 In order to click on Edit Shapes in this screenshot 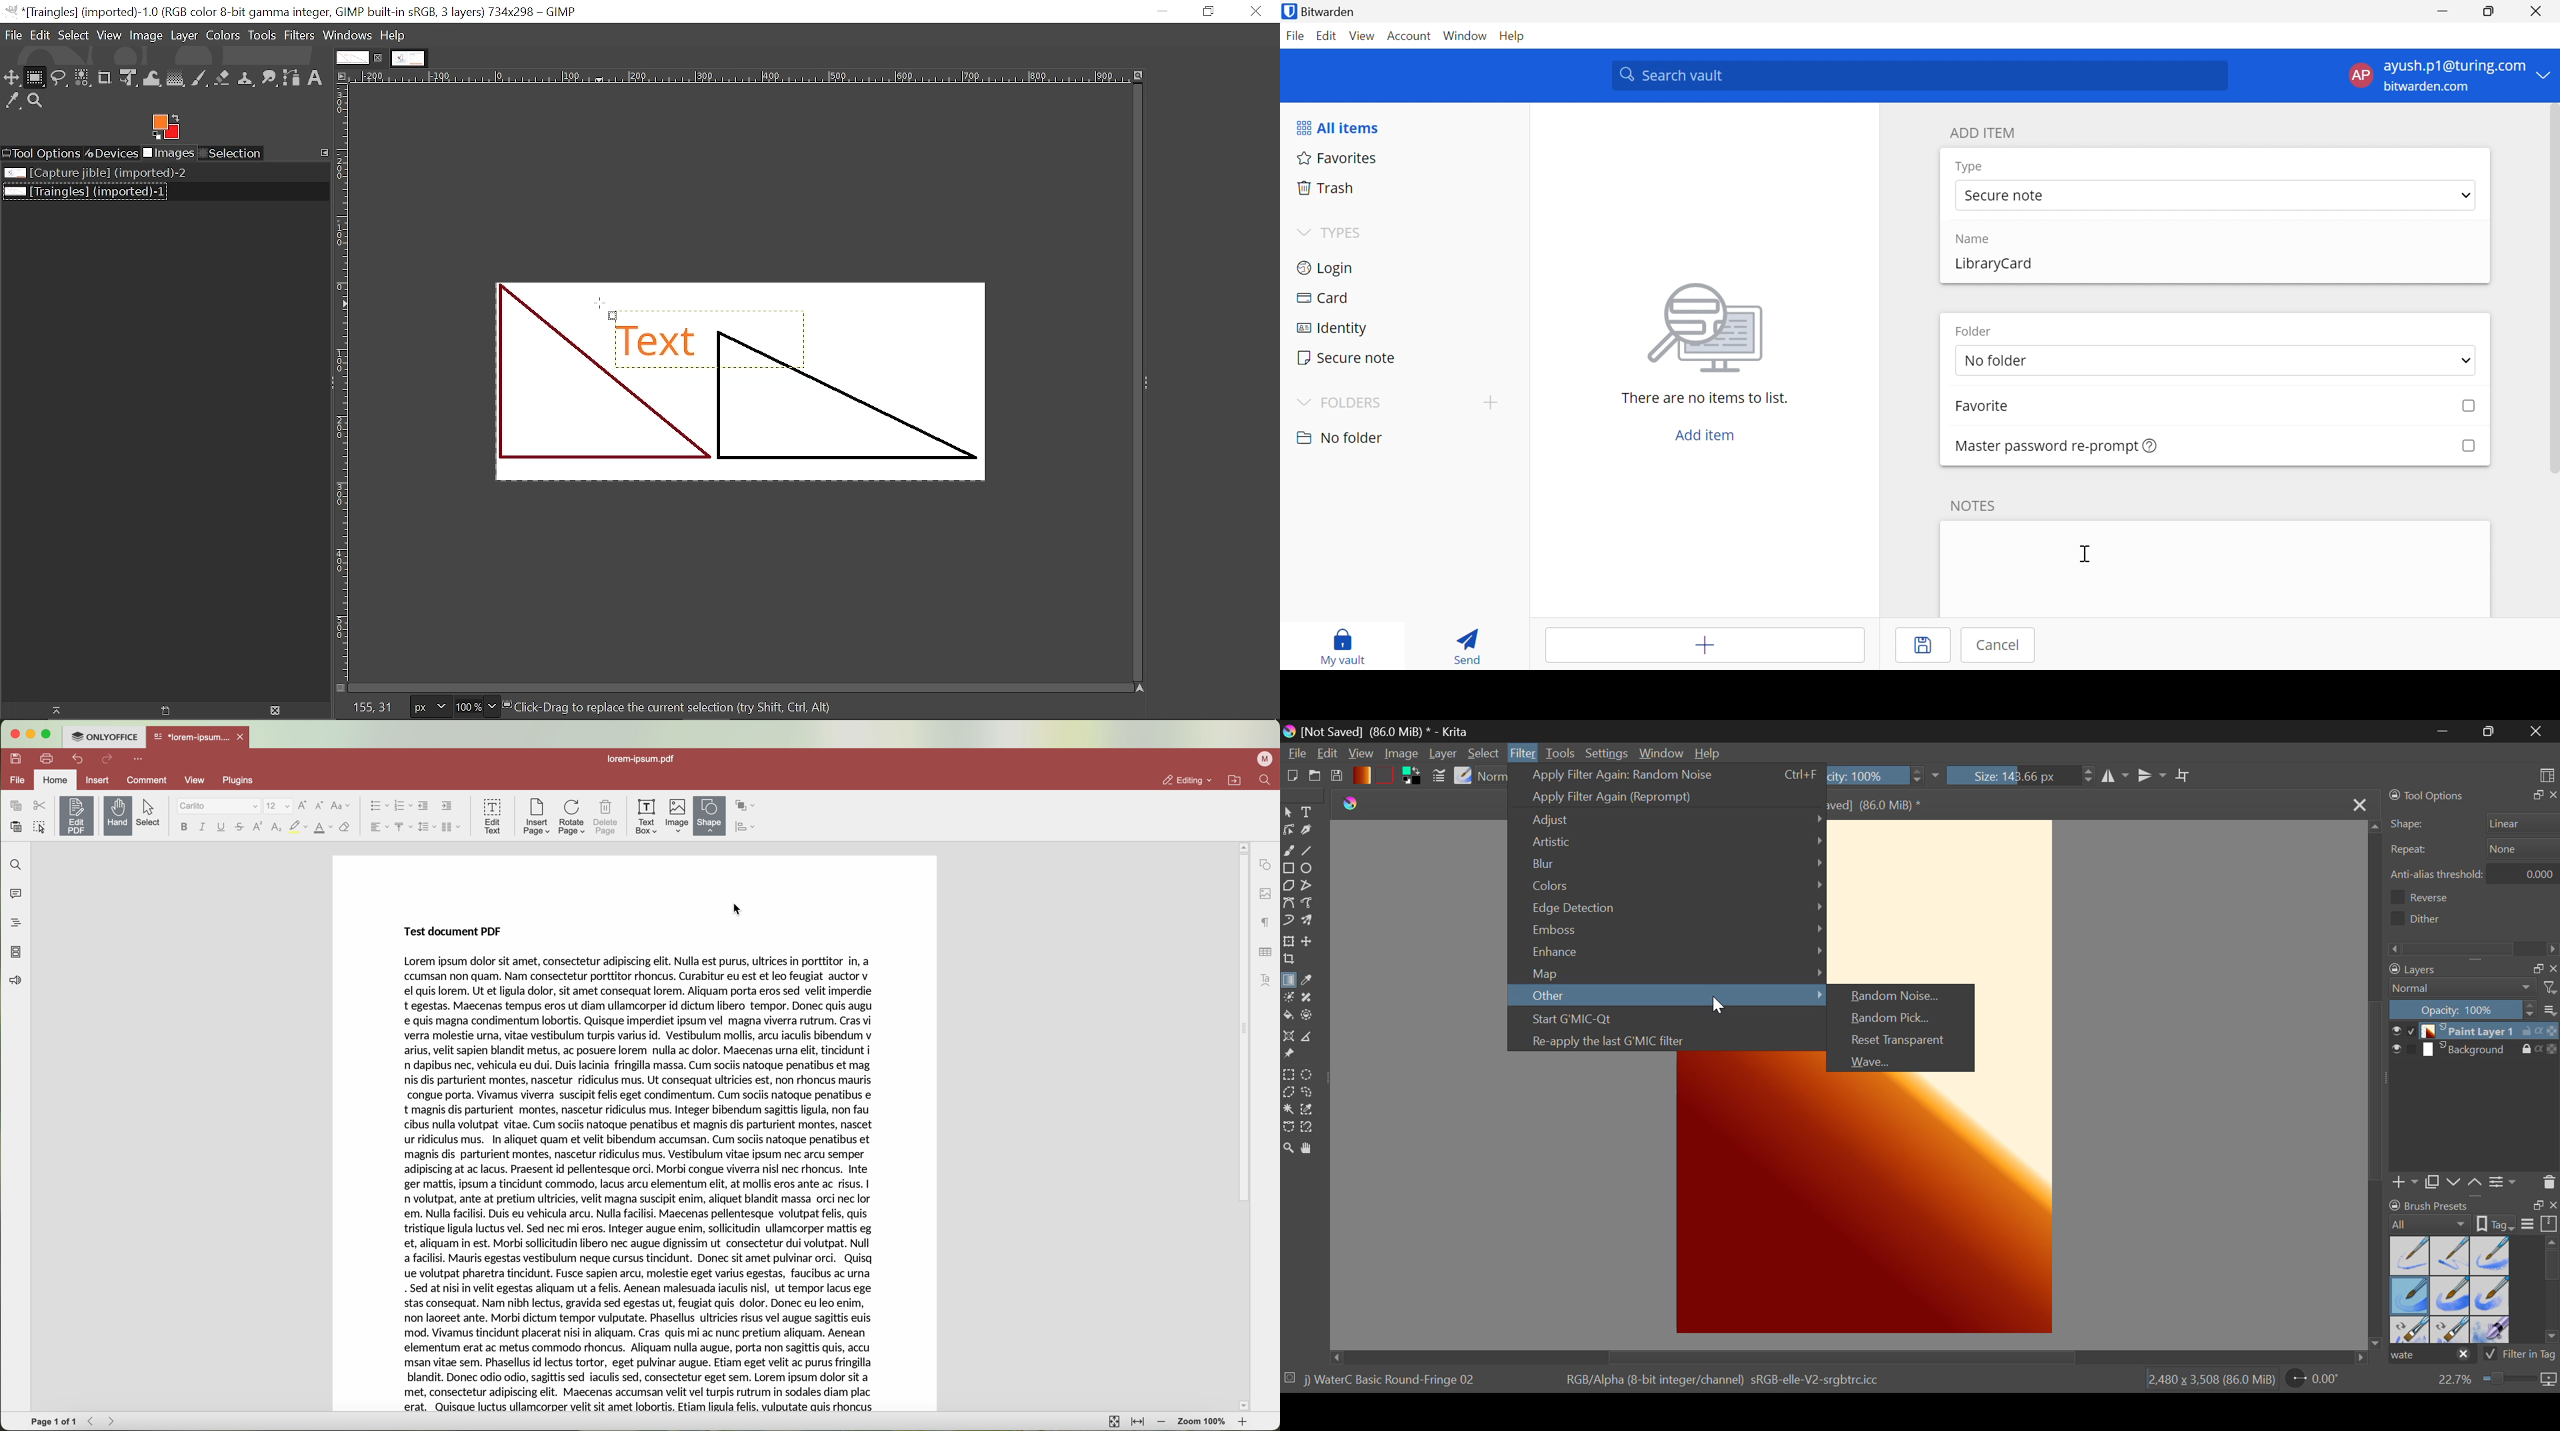, I will do `click(1289, 831)`.